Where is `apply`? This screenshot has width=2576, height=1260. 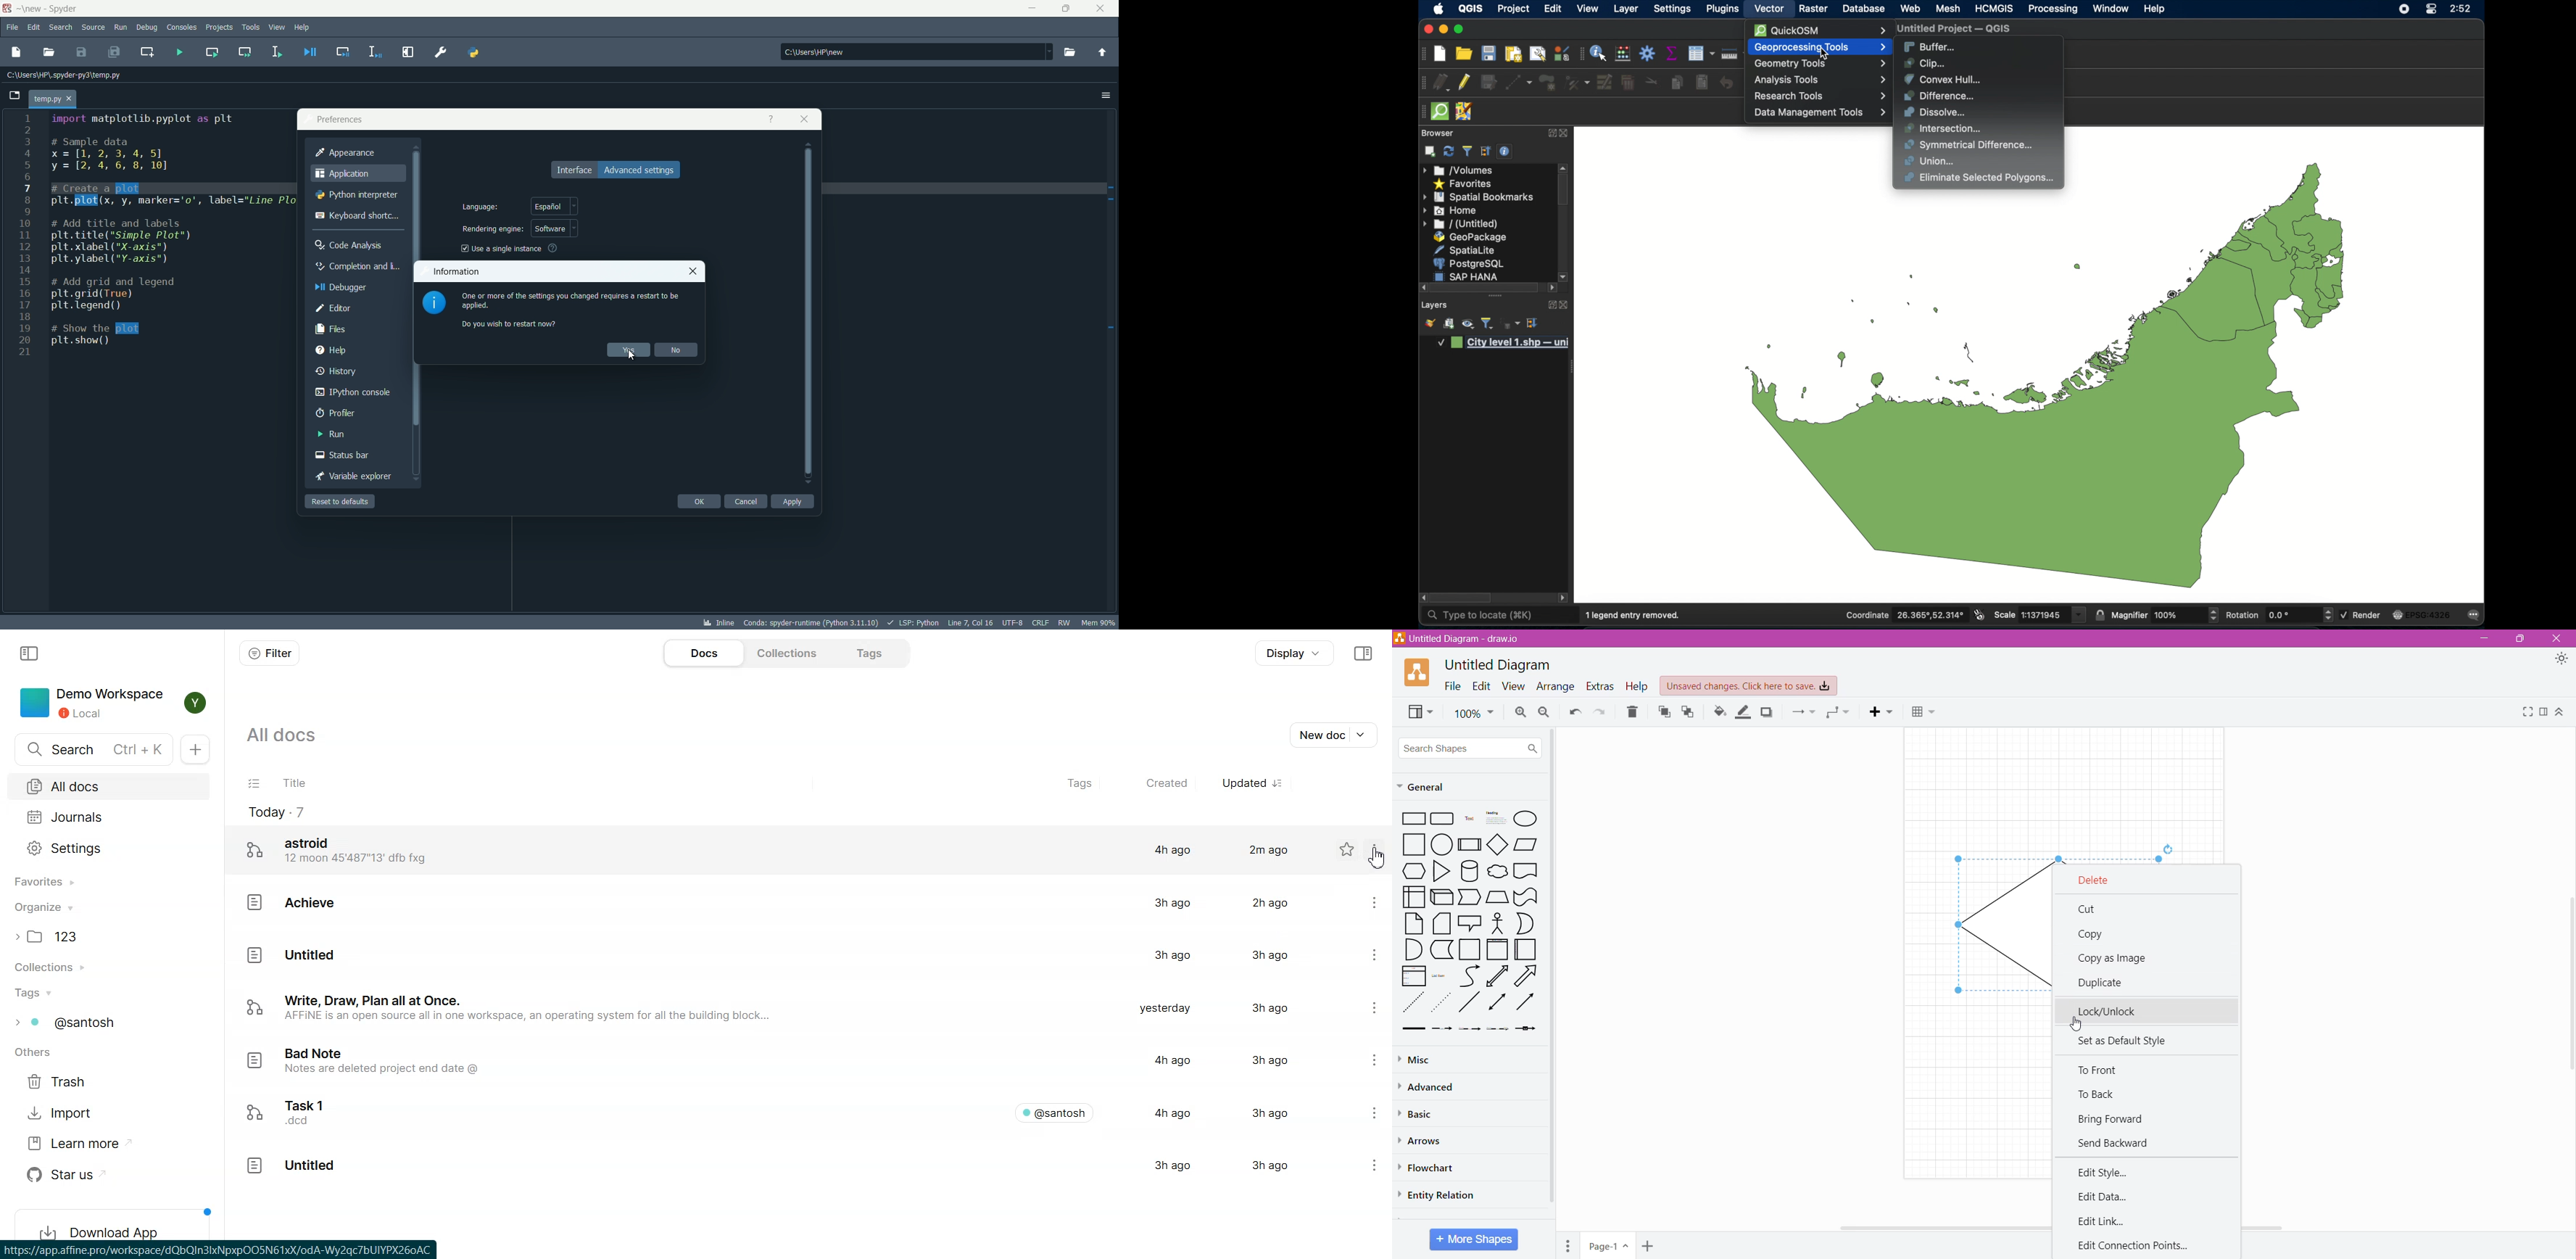
apply is located at coordinates (794, 501).